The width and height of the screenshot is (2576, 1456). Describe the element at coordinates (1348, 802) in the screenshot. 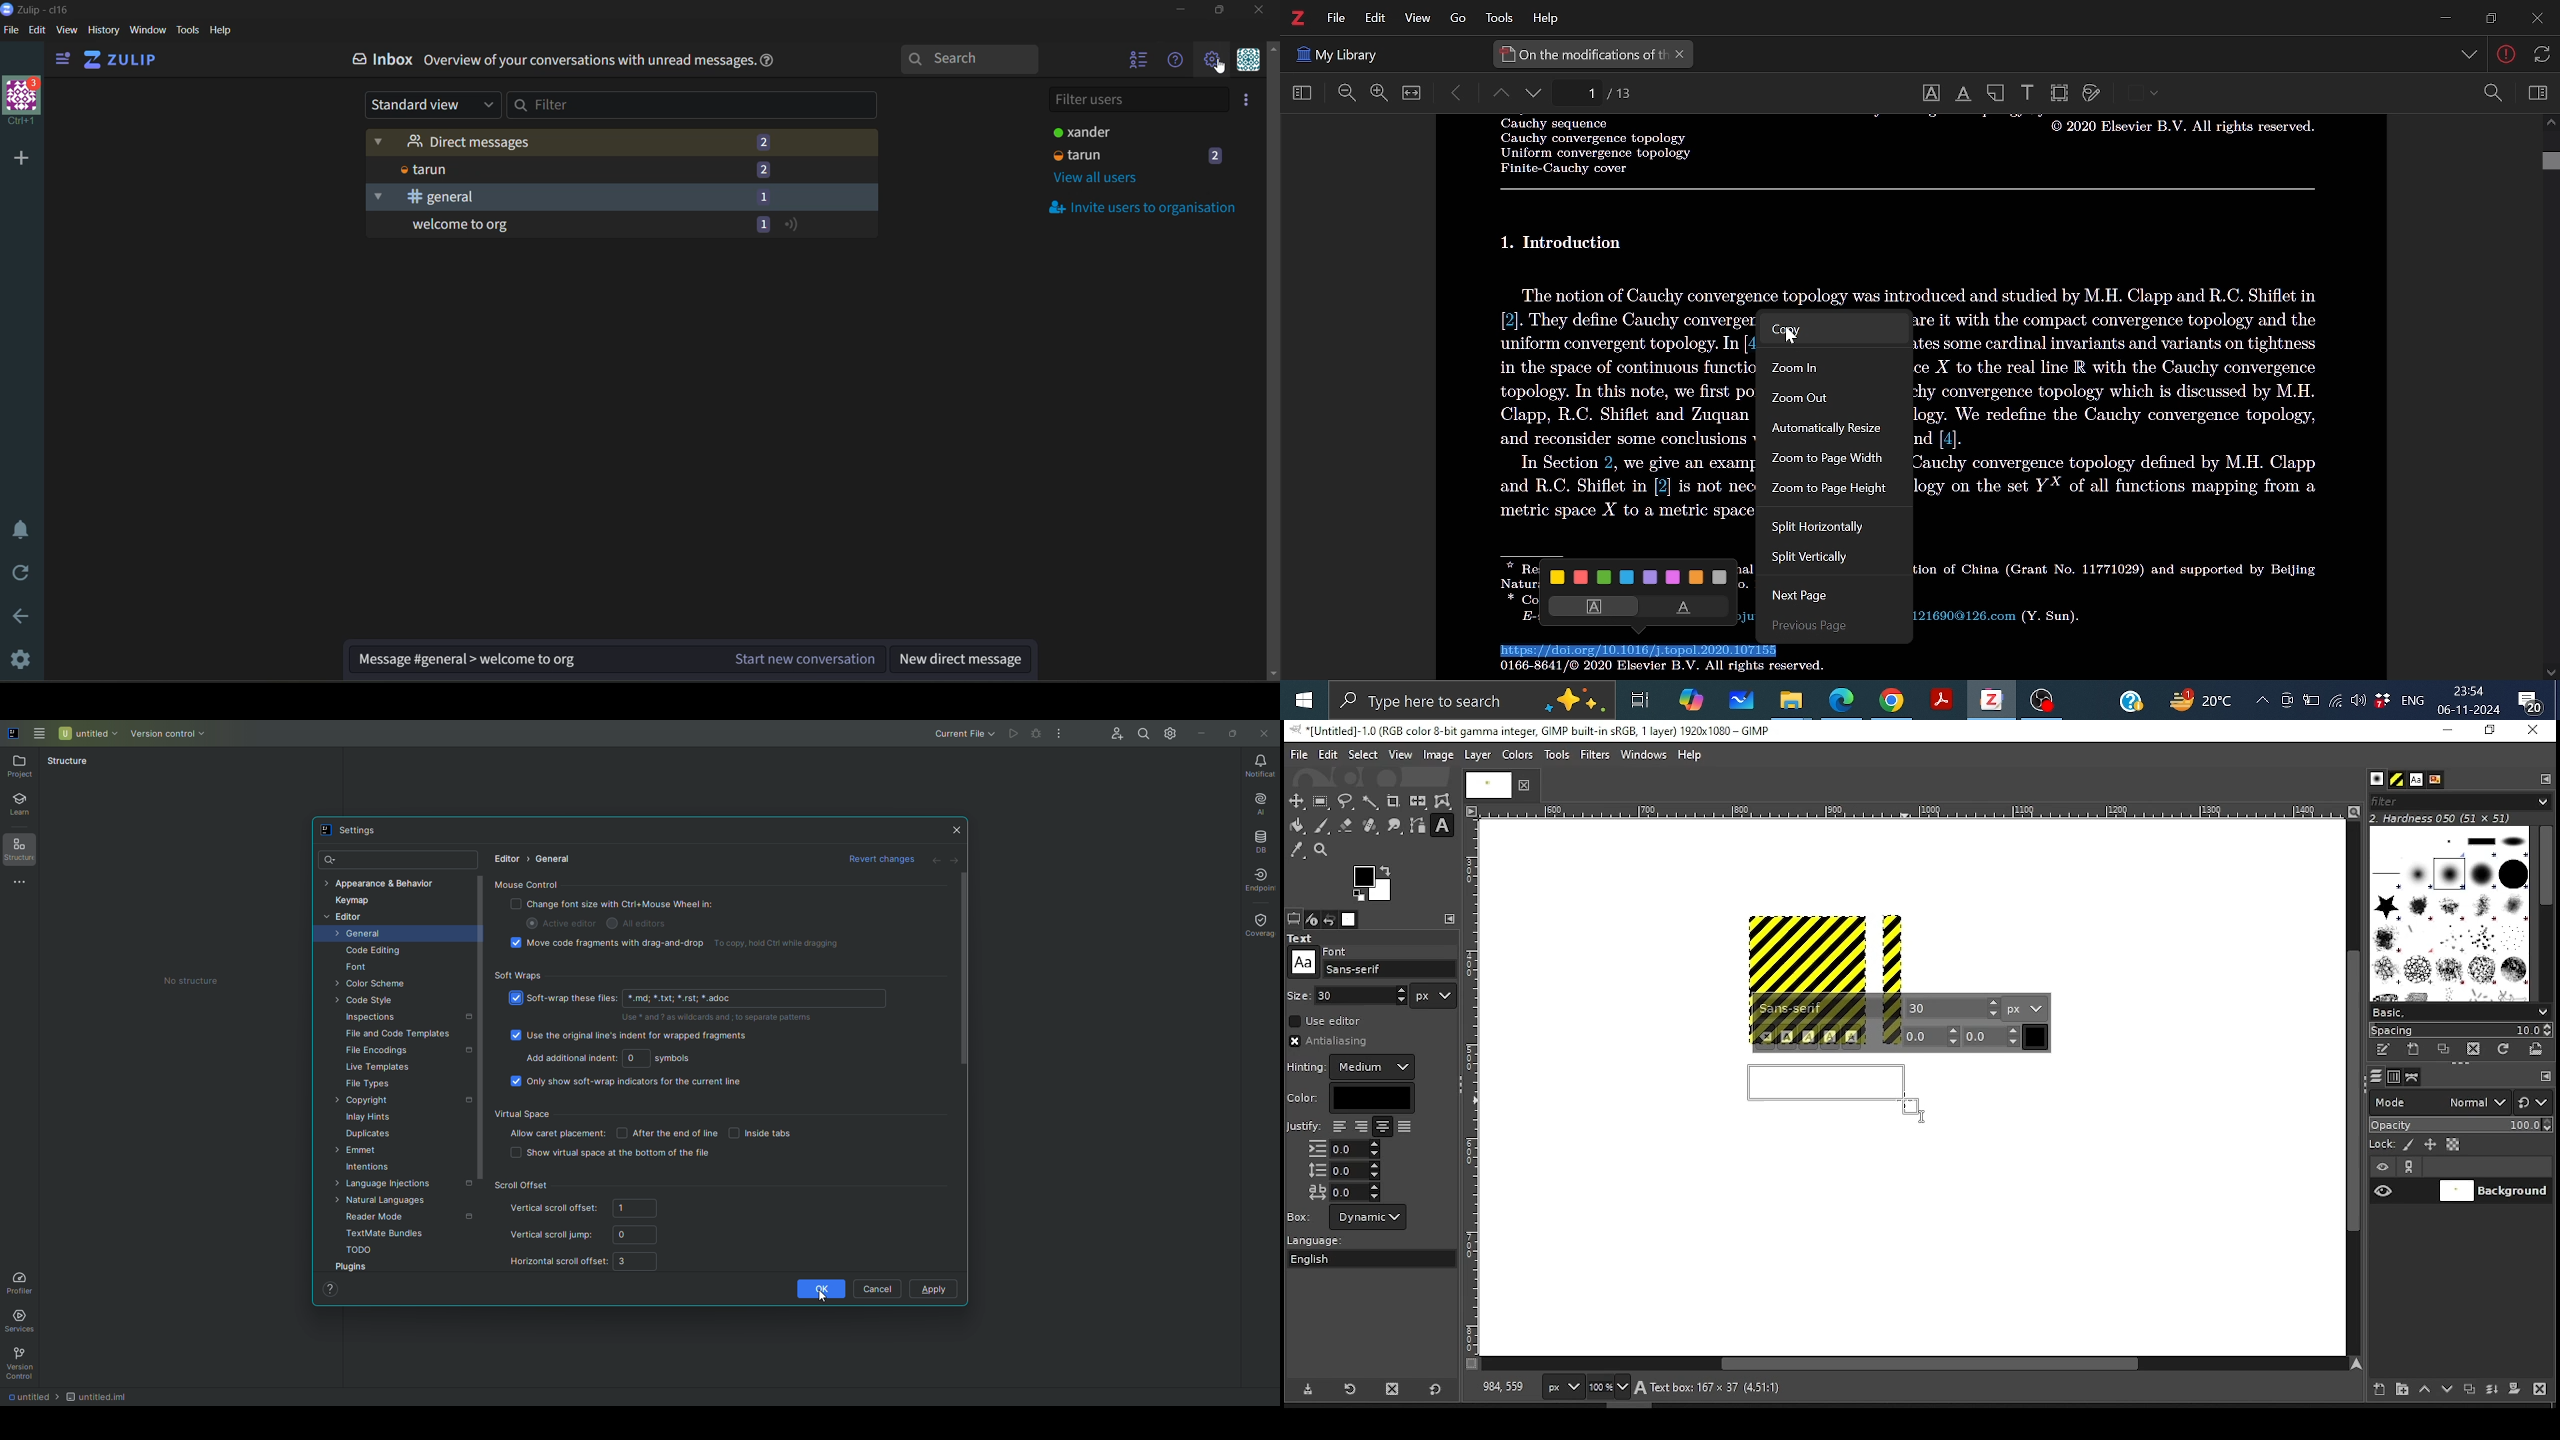

I see `free selection tool` at that location.